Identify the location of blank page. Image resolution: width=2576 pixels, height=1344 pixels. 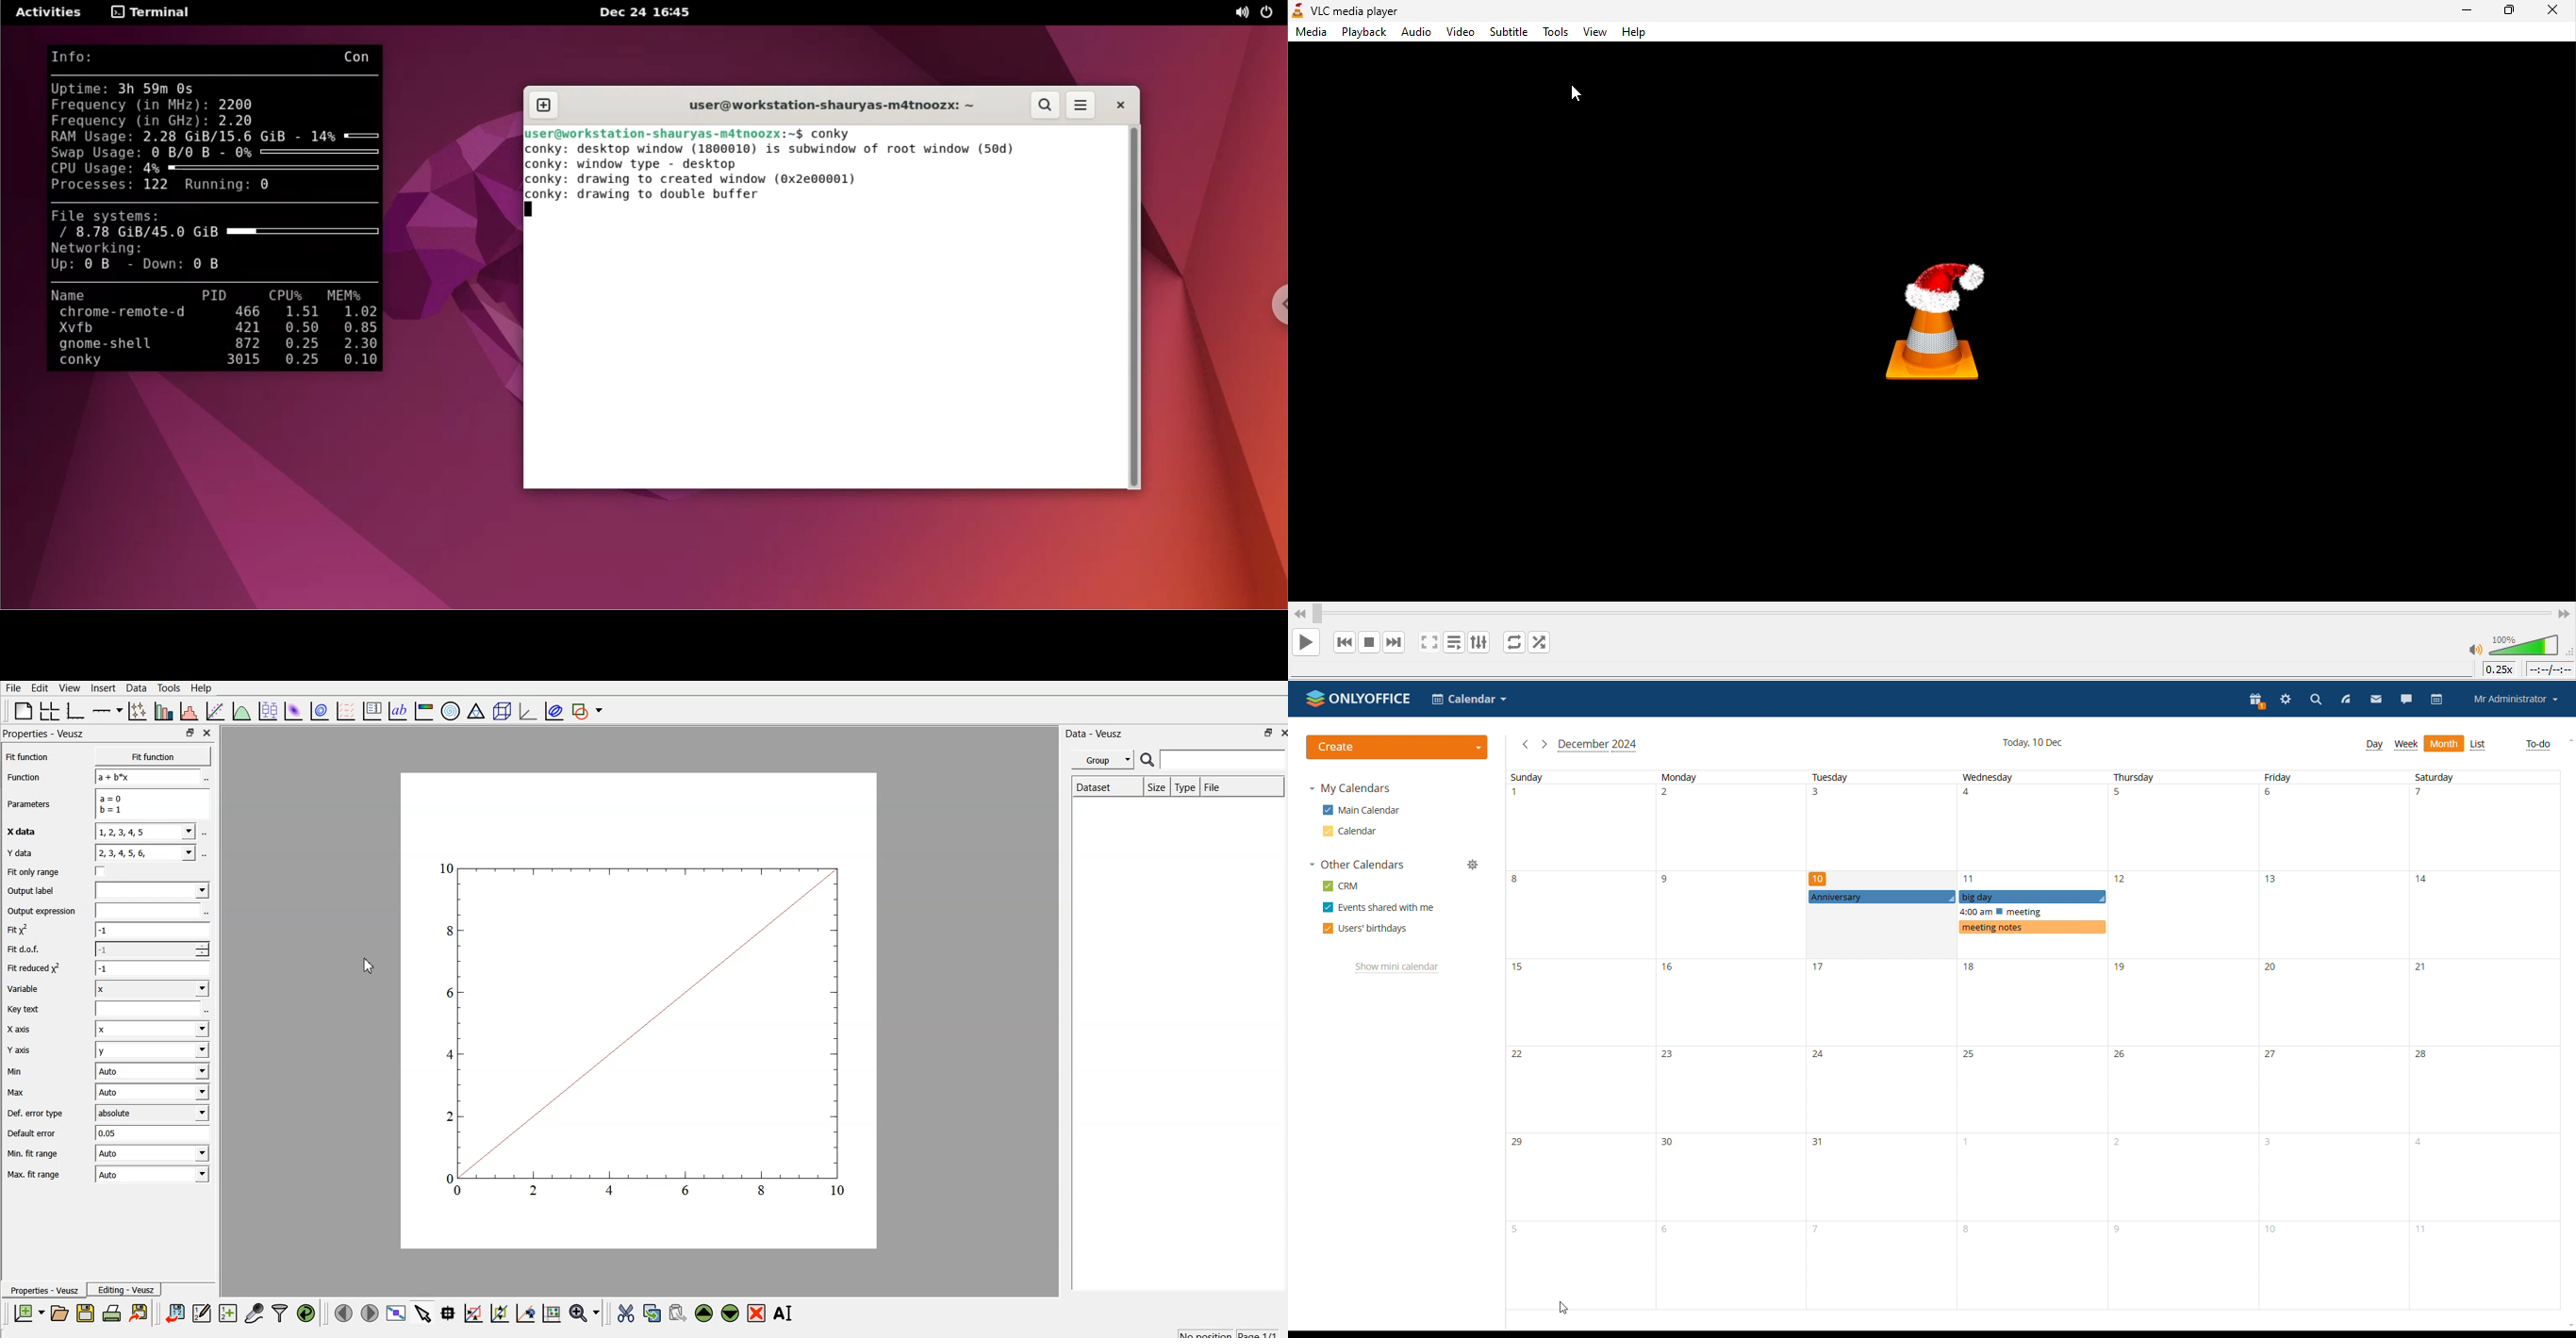
(23, 710).